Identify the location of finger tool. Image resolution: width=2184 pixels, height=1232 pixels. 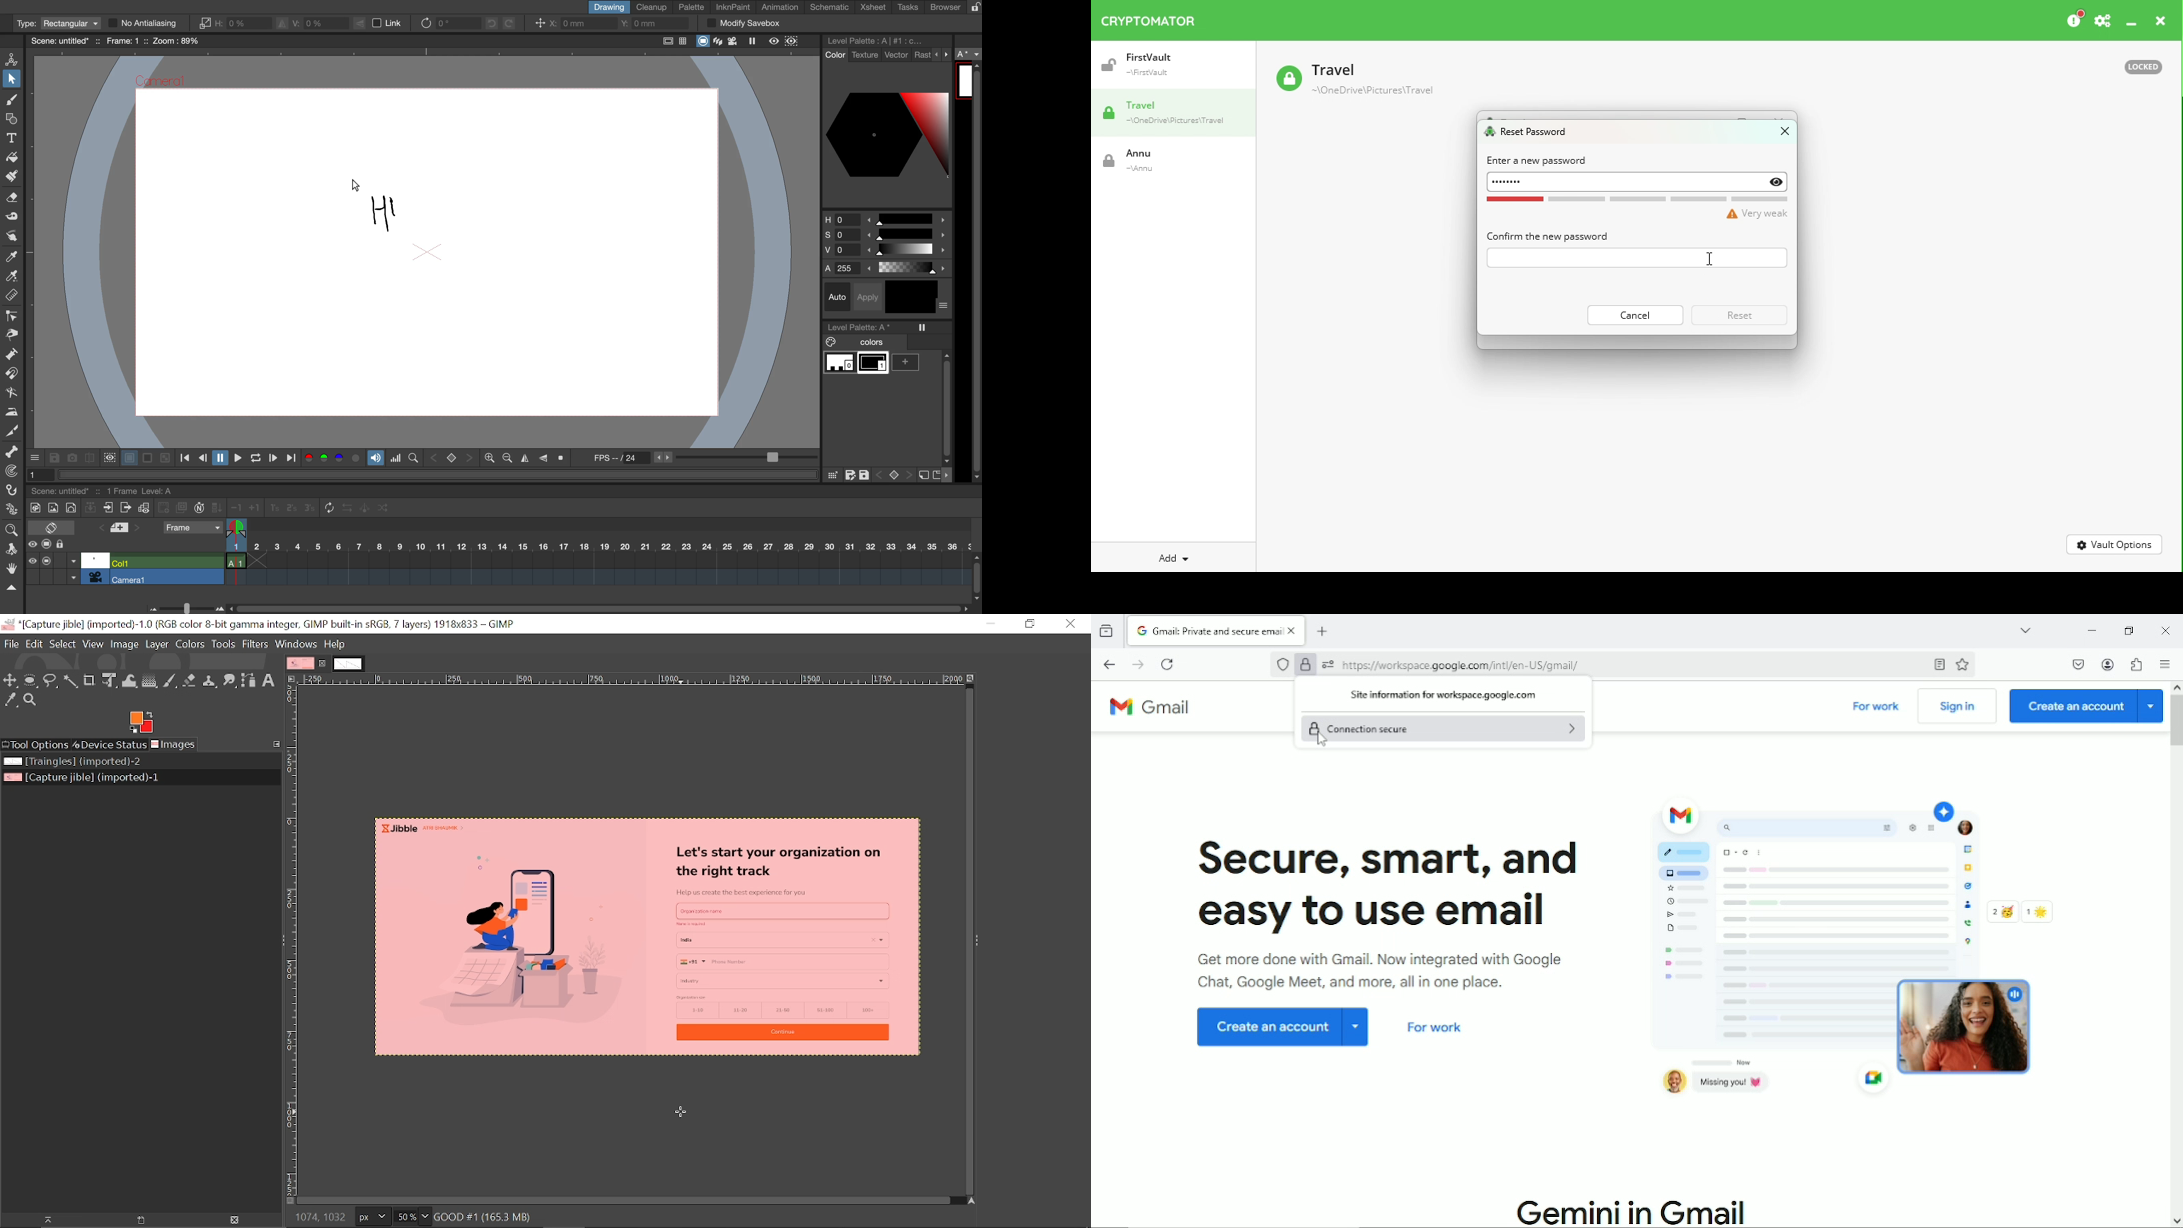
(11, 236).